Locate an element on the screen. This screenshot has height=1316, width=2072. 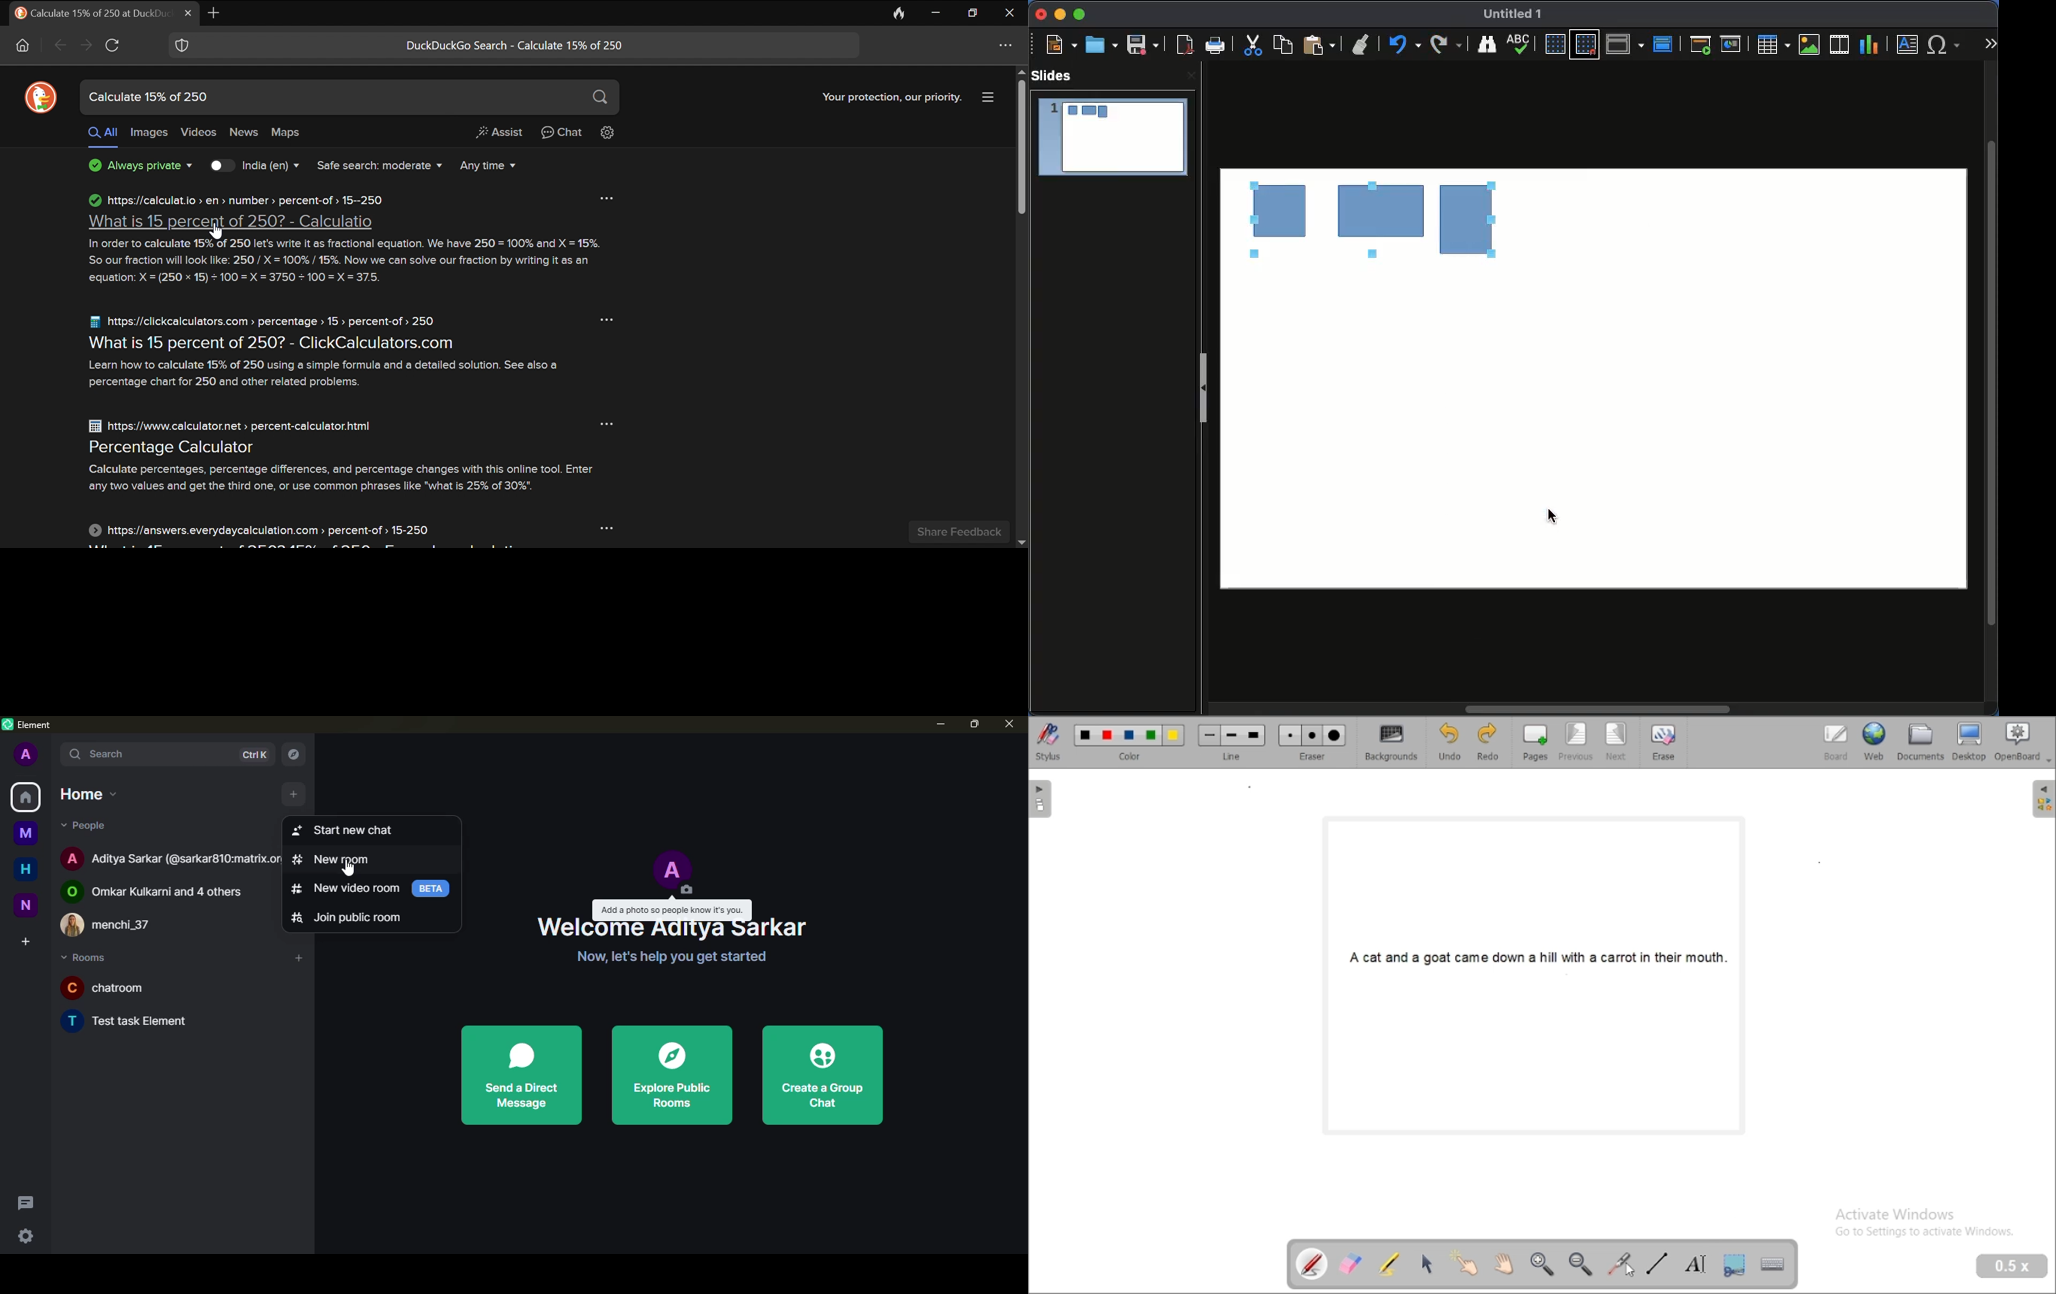
options is located at coordinates (611, 320).